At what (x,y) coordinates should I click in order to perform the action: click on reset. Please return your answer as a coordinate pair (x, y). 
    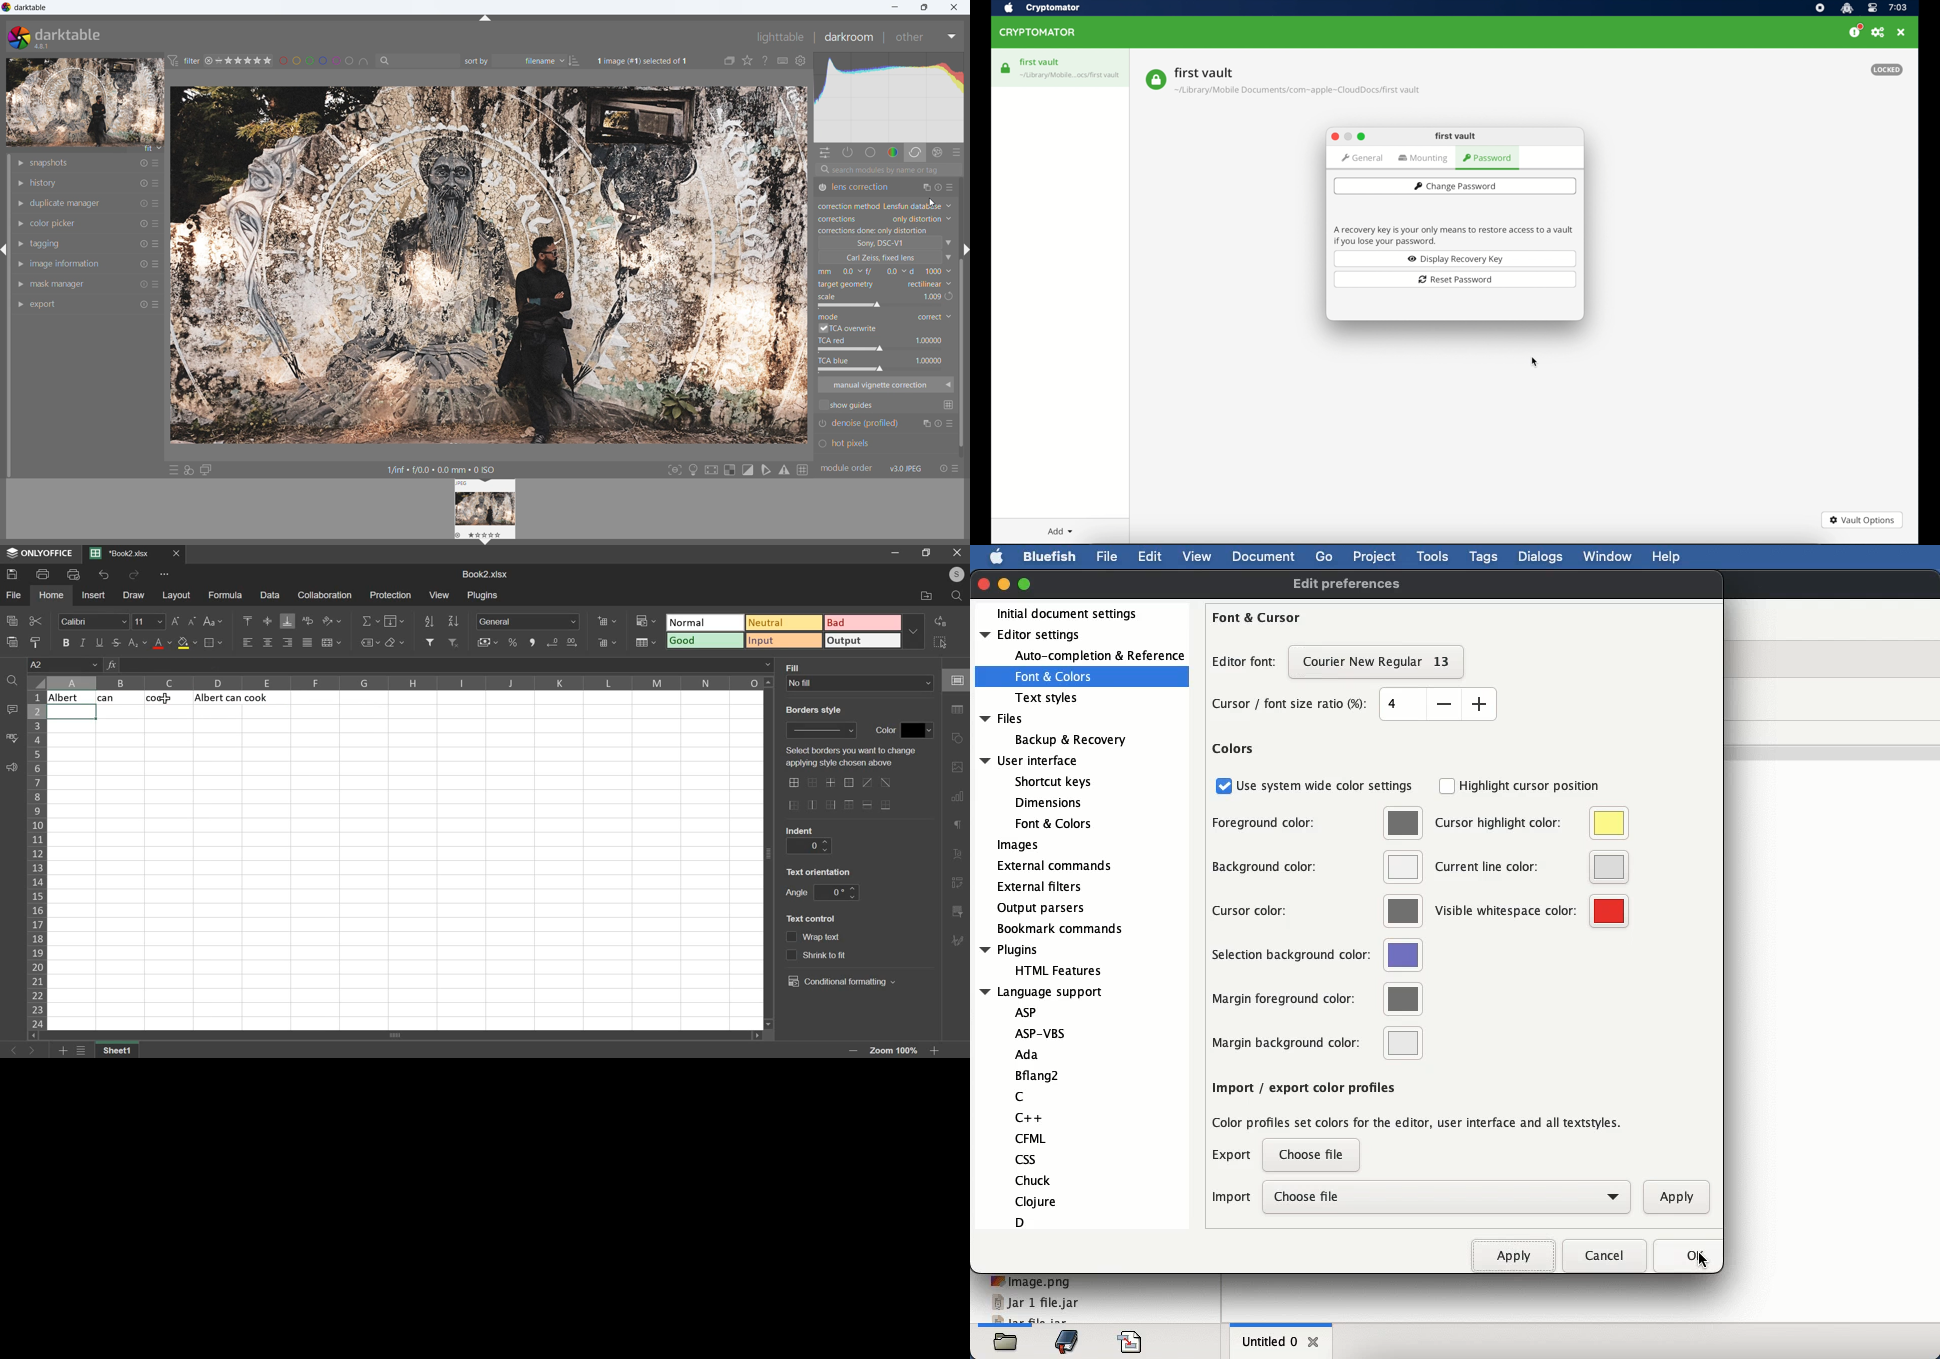
    Looking at the image, I should click on (143, 303).